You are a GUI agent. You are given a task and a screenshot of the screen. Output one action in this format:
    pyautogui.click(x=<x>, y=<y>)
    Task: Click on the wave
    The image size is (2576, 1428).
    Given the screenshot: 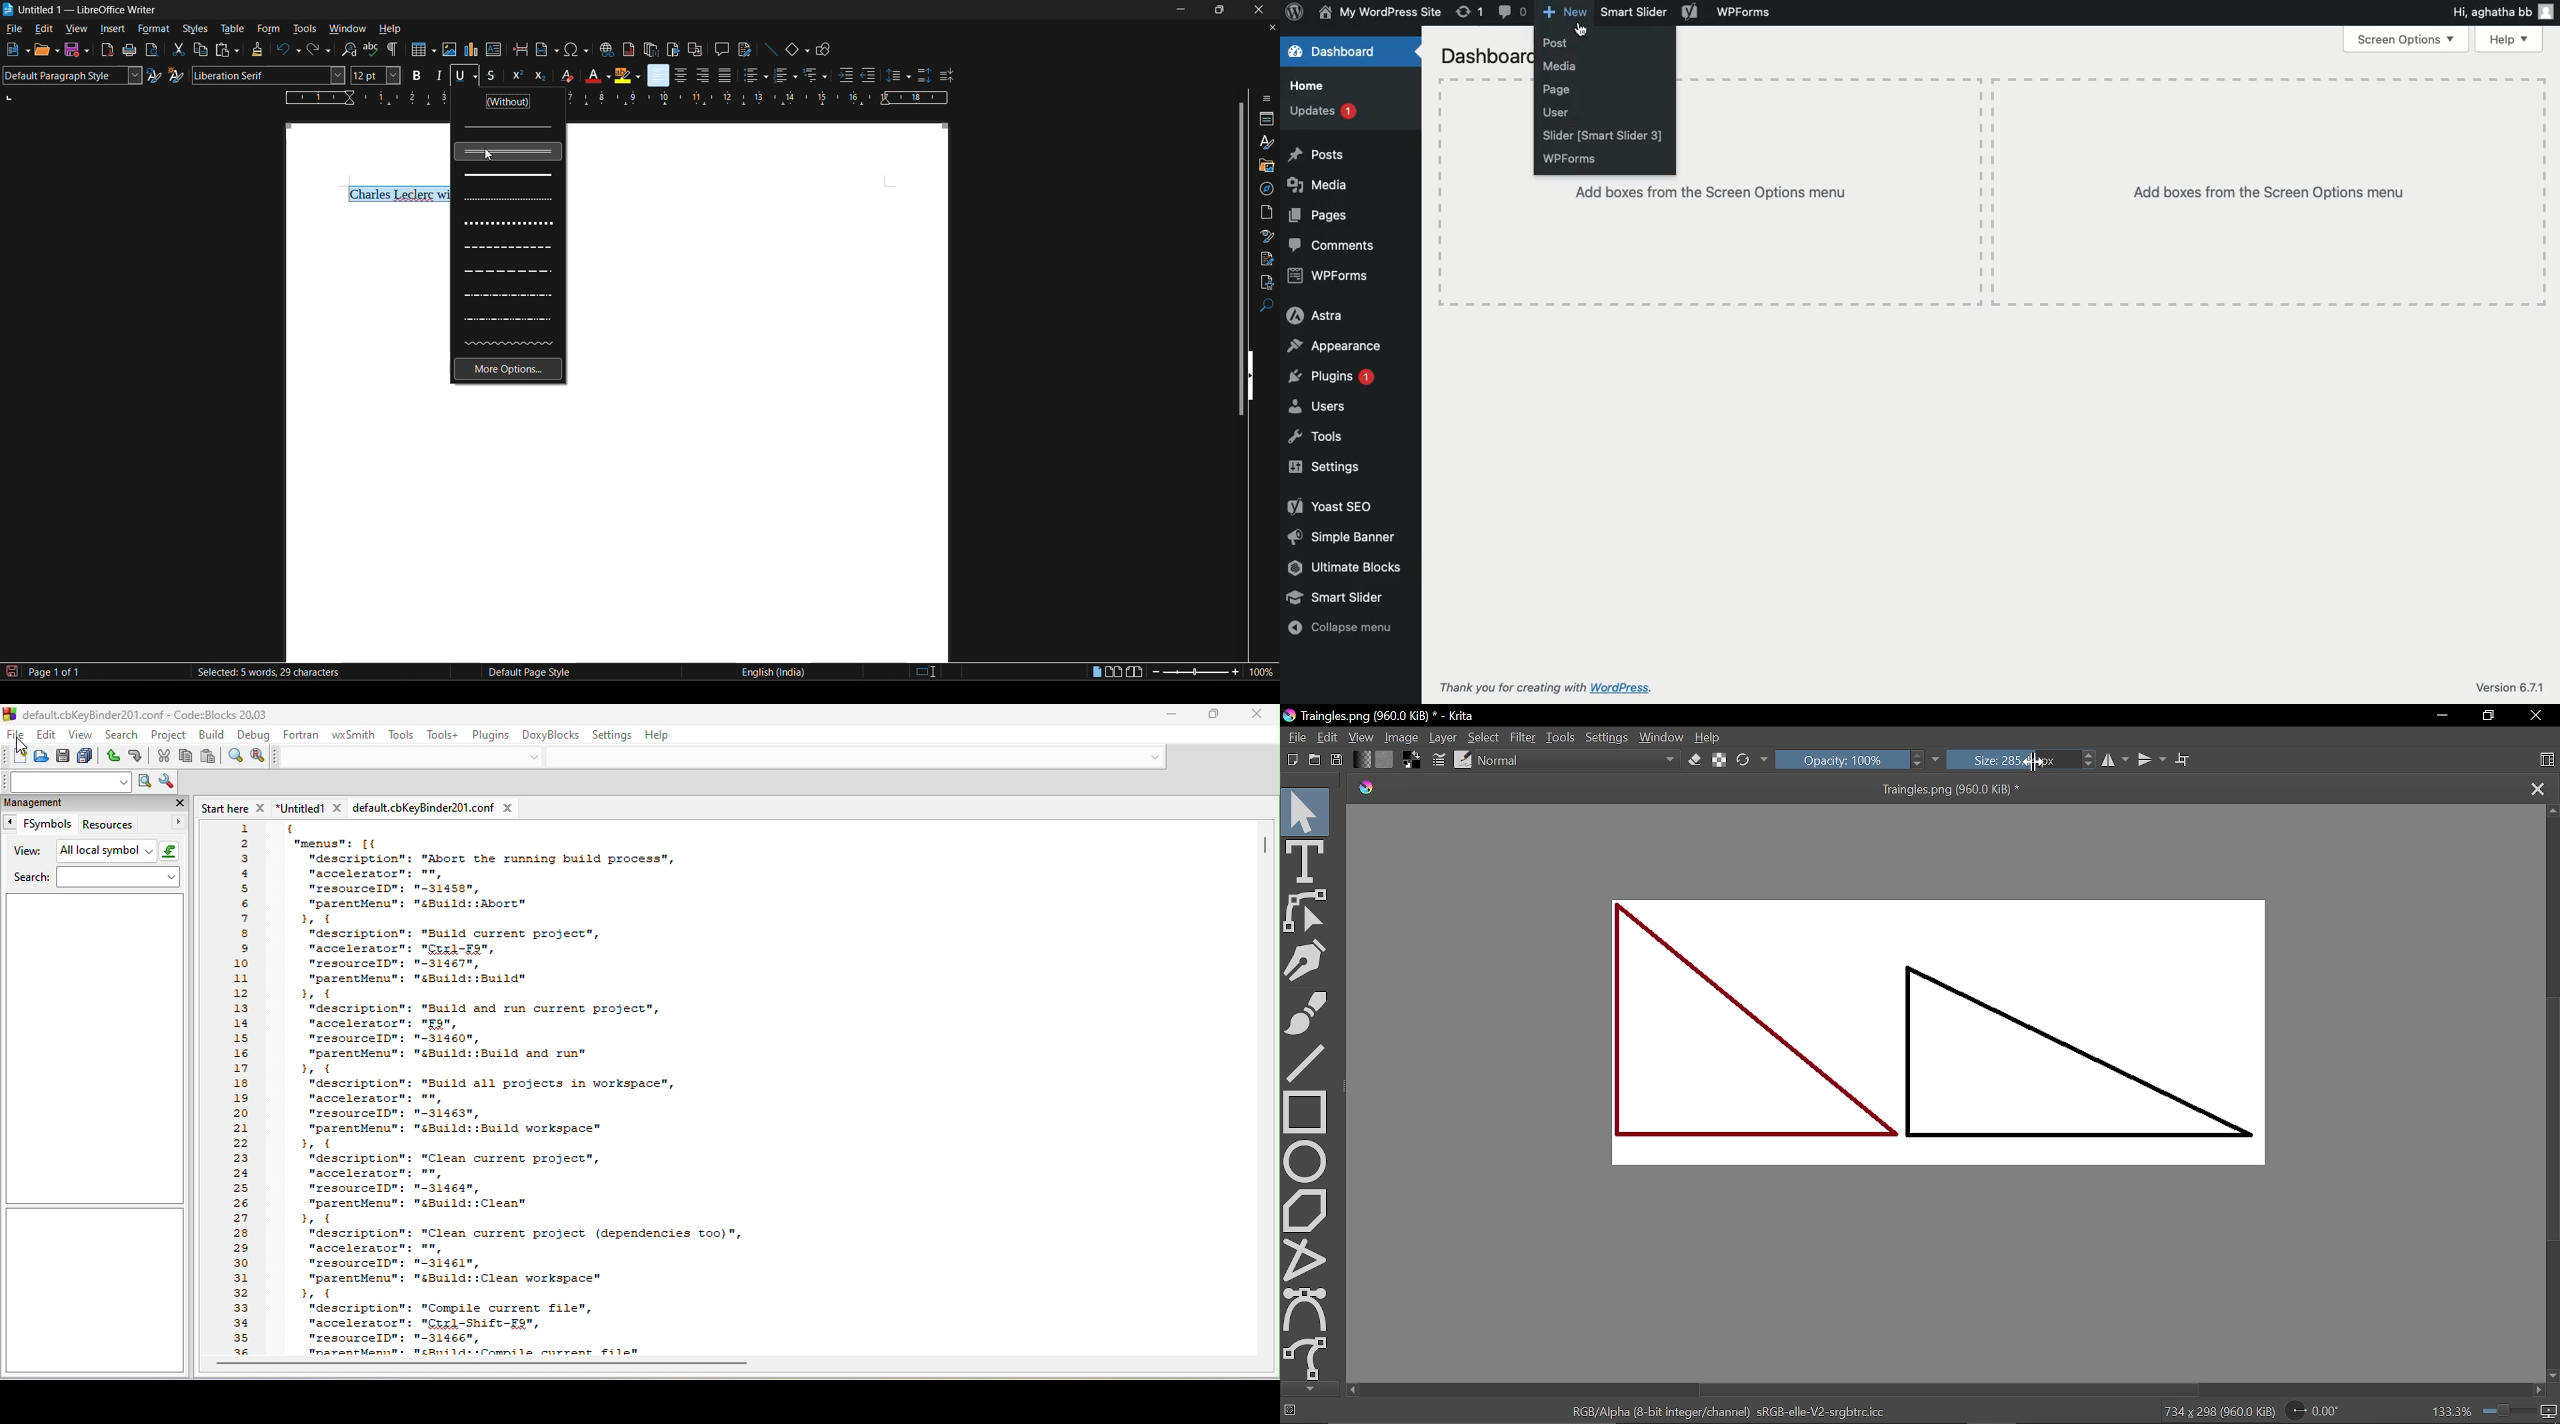 What is the action you would take?
    pyautogui.click(x=511, y=342)
    